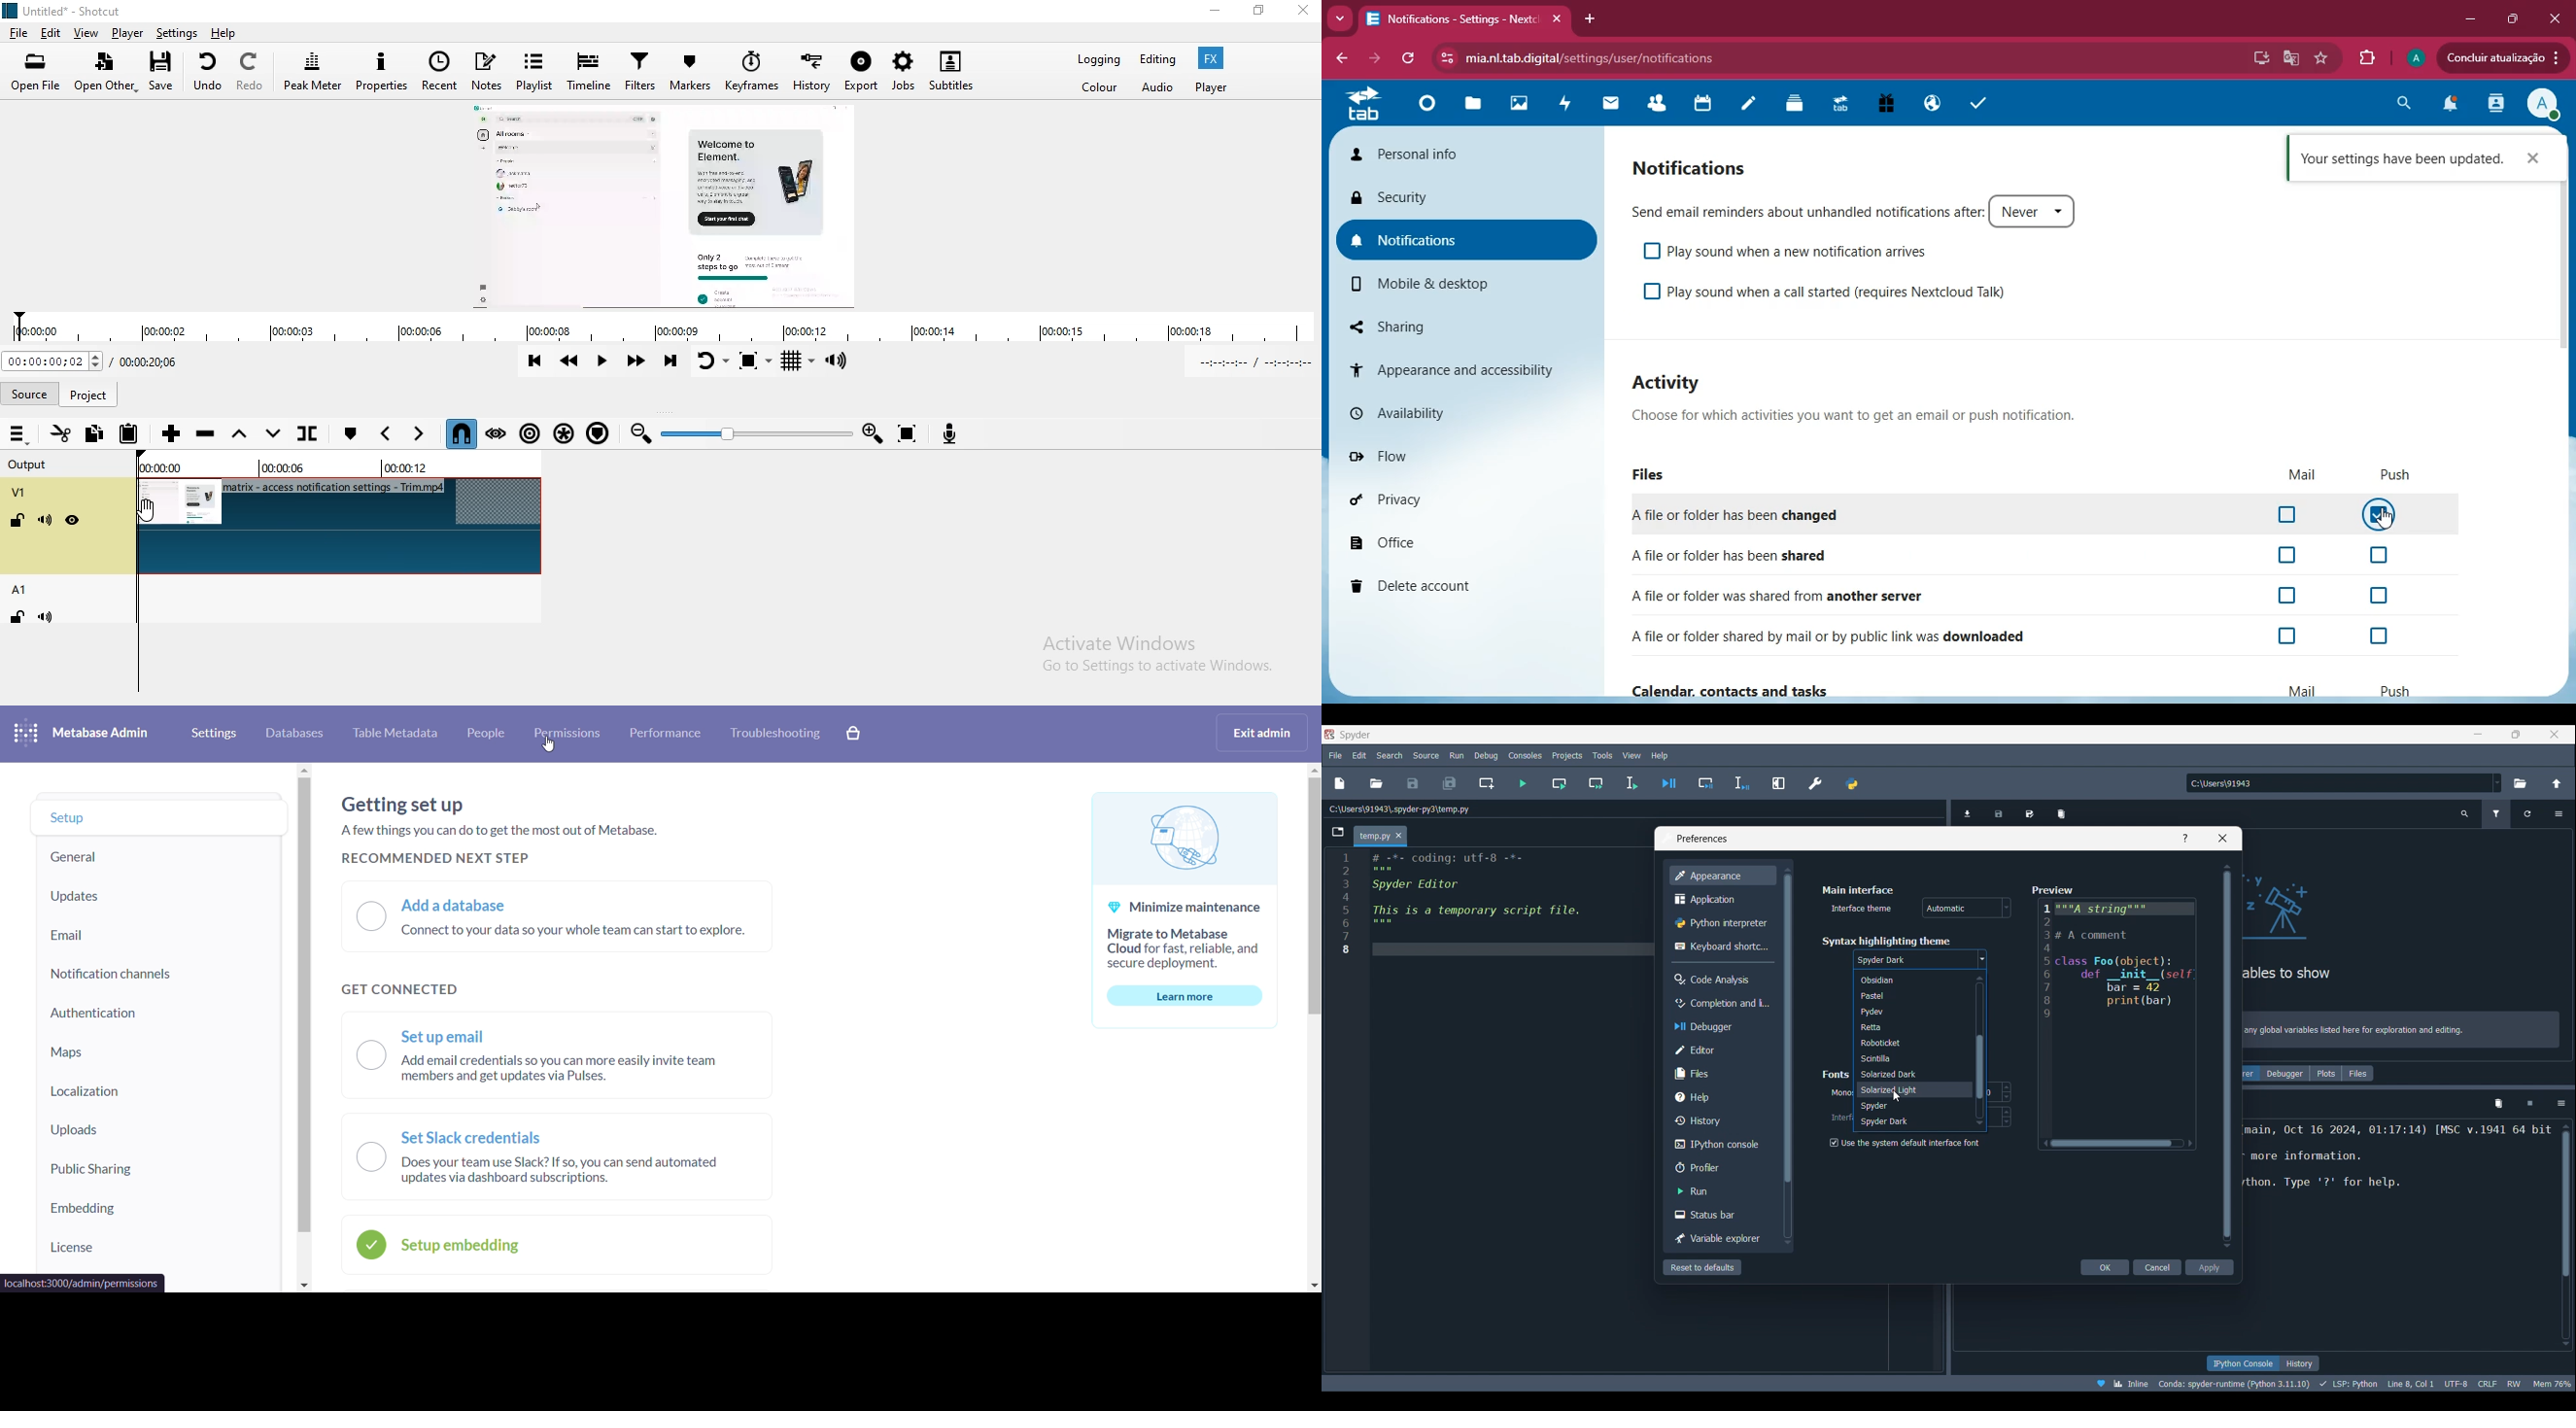  What do you see at coordinates (1341, 59) in the screenshot?
I see `back` at bounding box center [1341, 59].